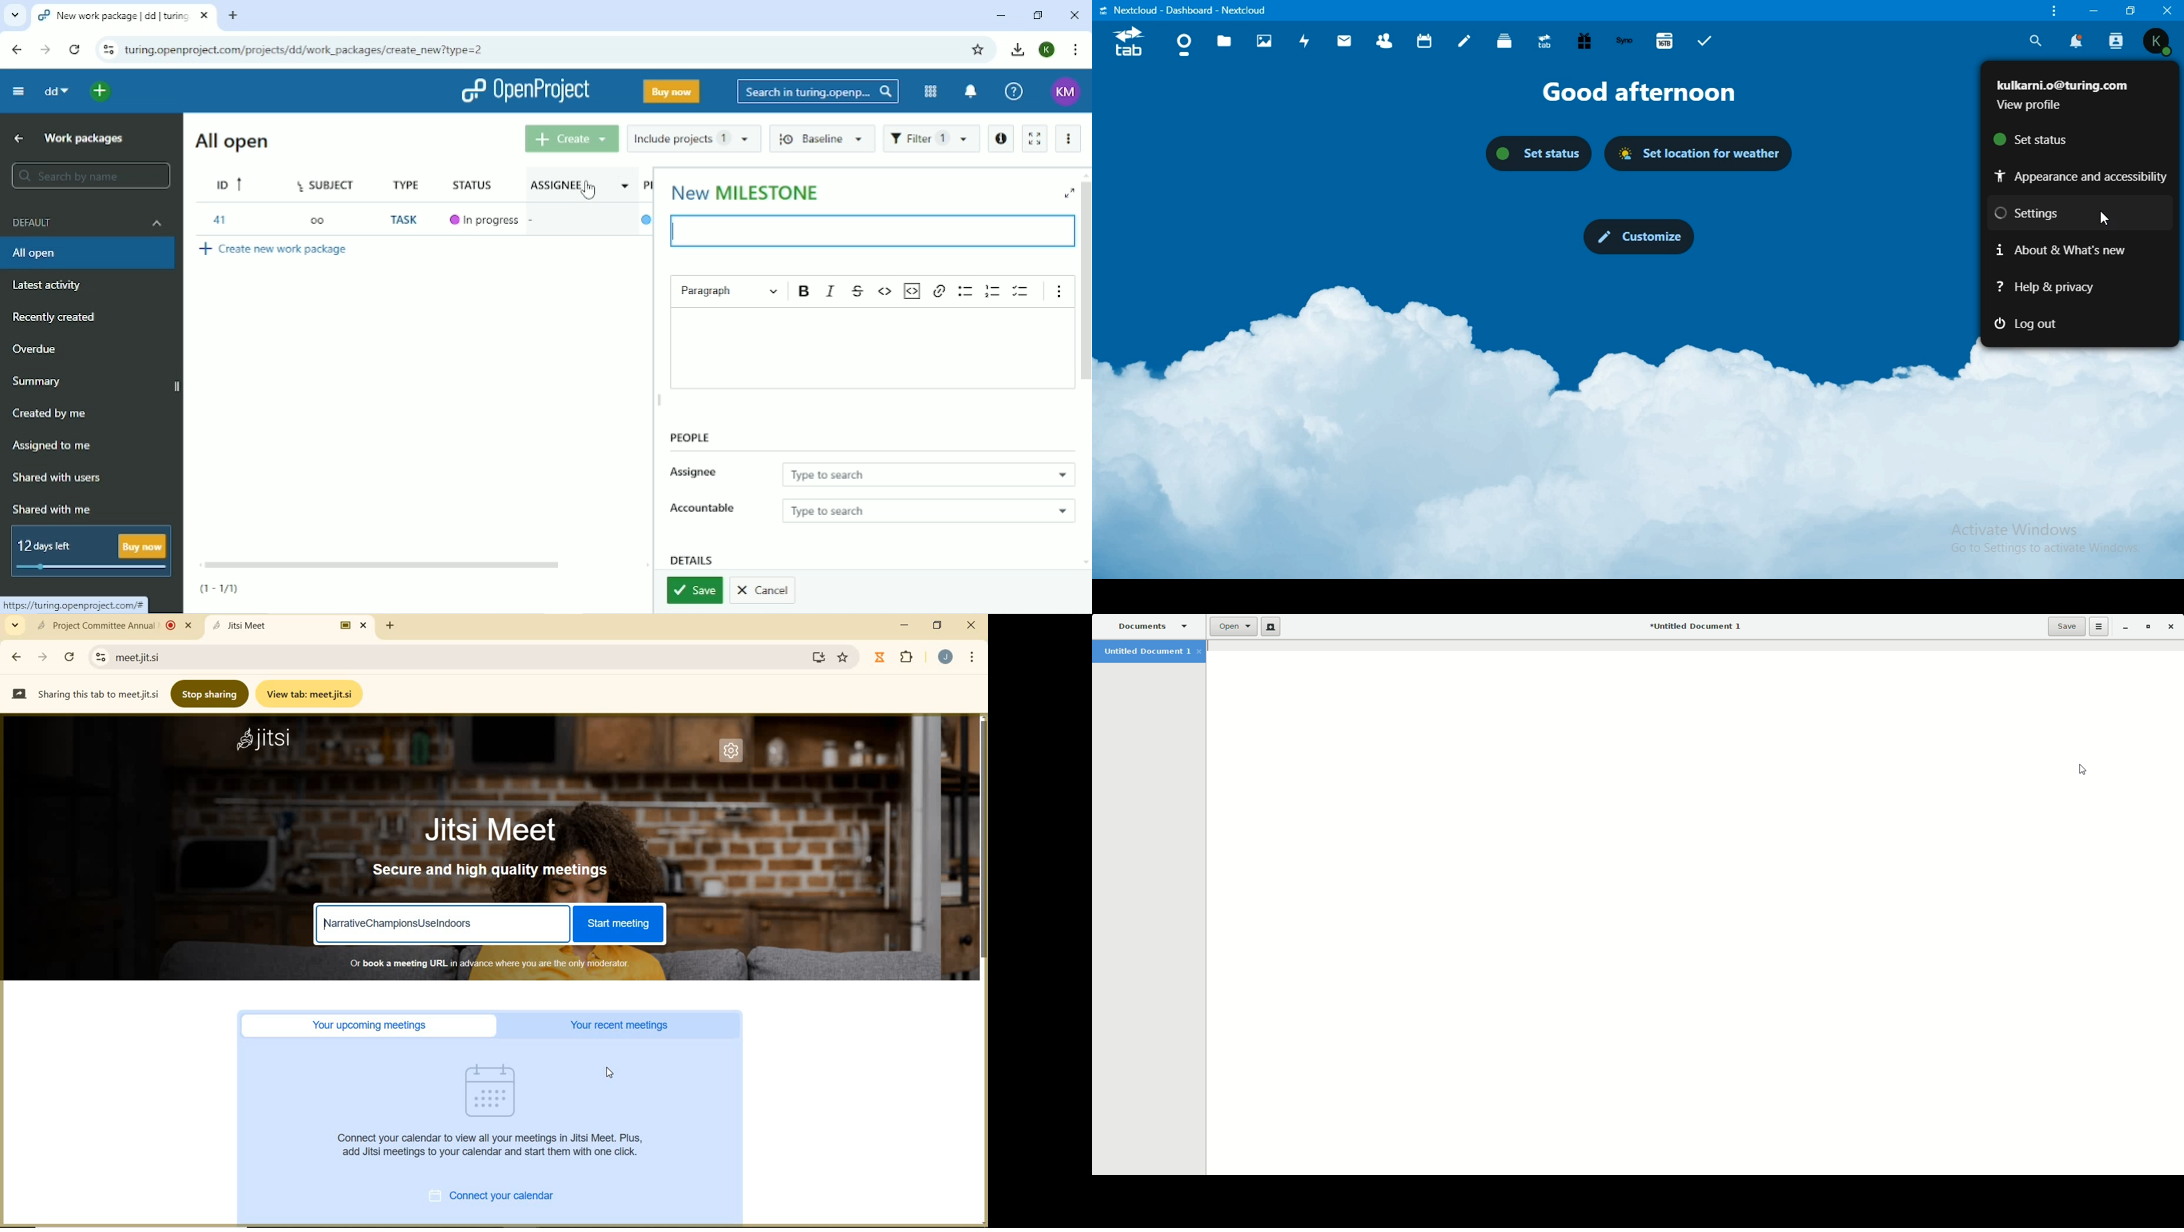 This screenshot has height=1232, width=2184. What do you see at coordinates (1068, 193) in the screenshot?
I see `Enlarge` at bounding box center [1068, 193].